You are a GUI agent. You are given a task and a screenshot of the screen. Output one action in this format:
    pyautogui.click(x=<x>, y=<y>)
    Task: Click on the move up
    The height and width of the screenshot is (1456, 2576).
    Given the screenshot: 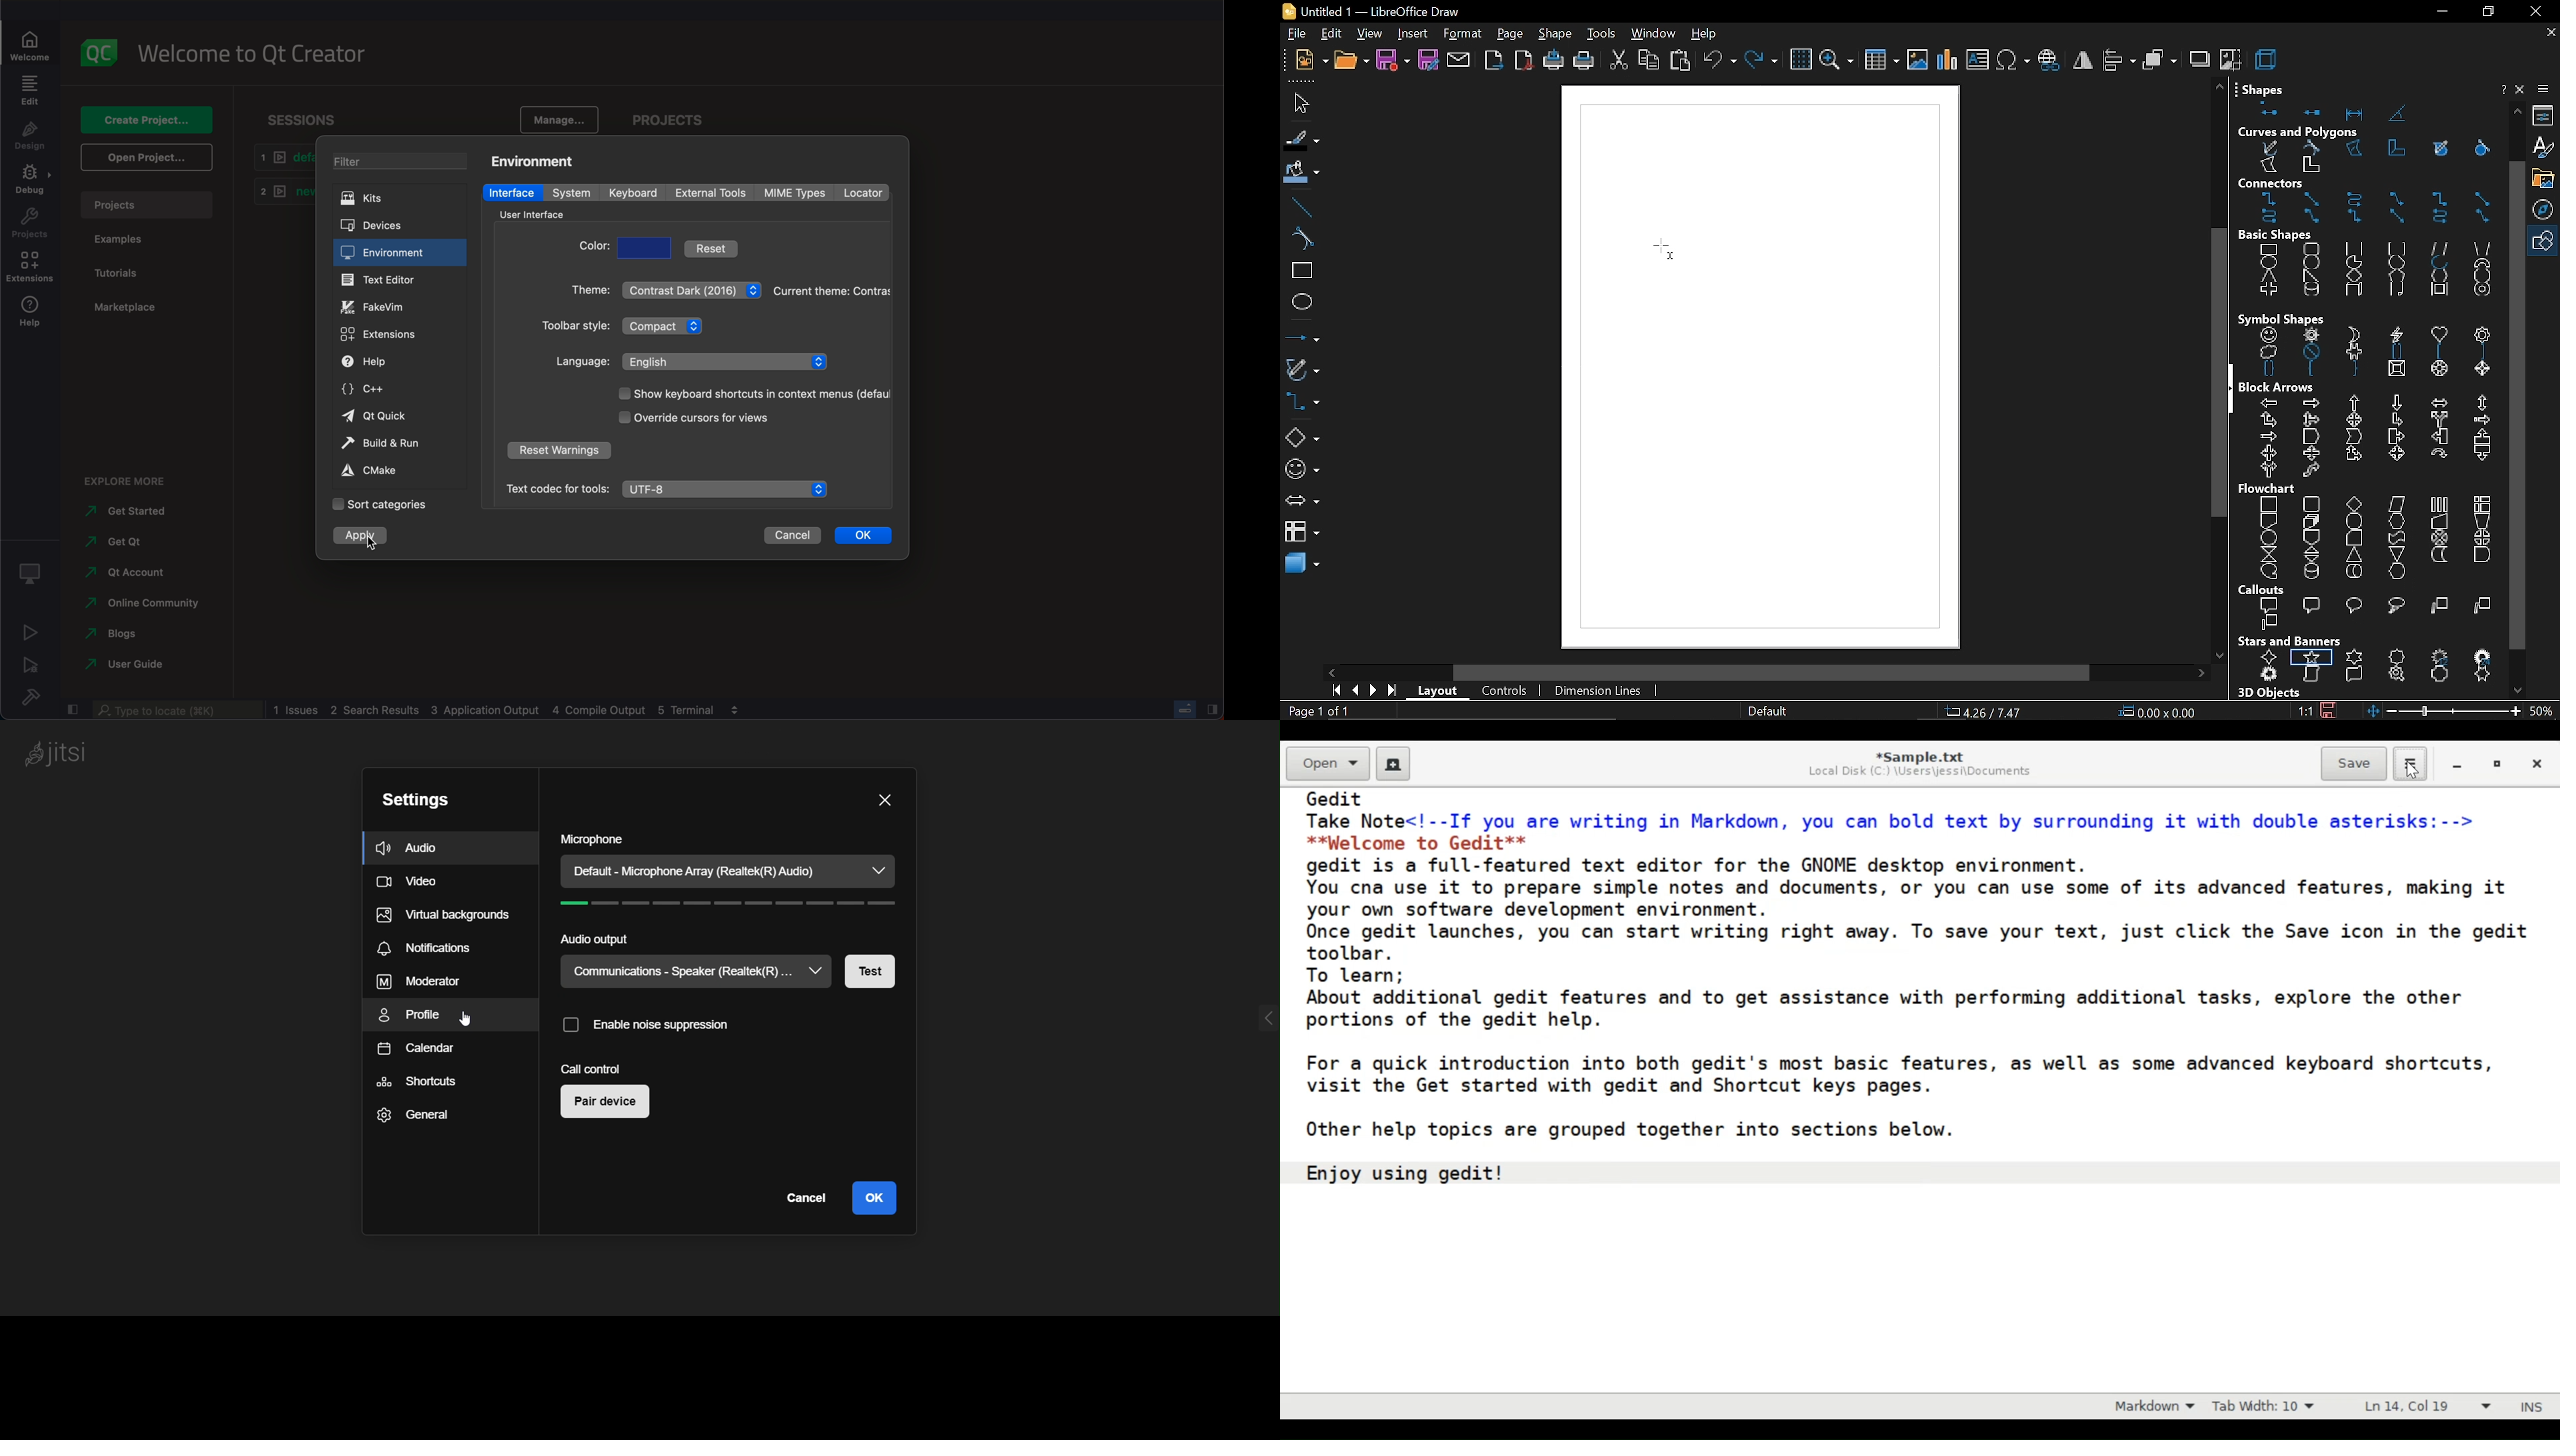 What is the action you would take?
    pyautogui.click(x=2517, y=111)
    